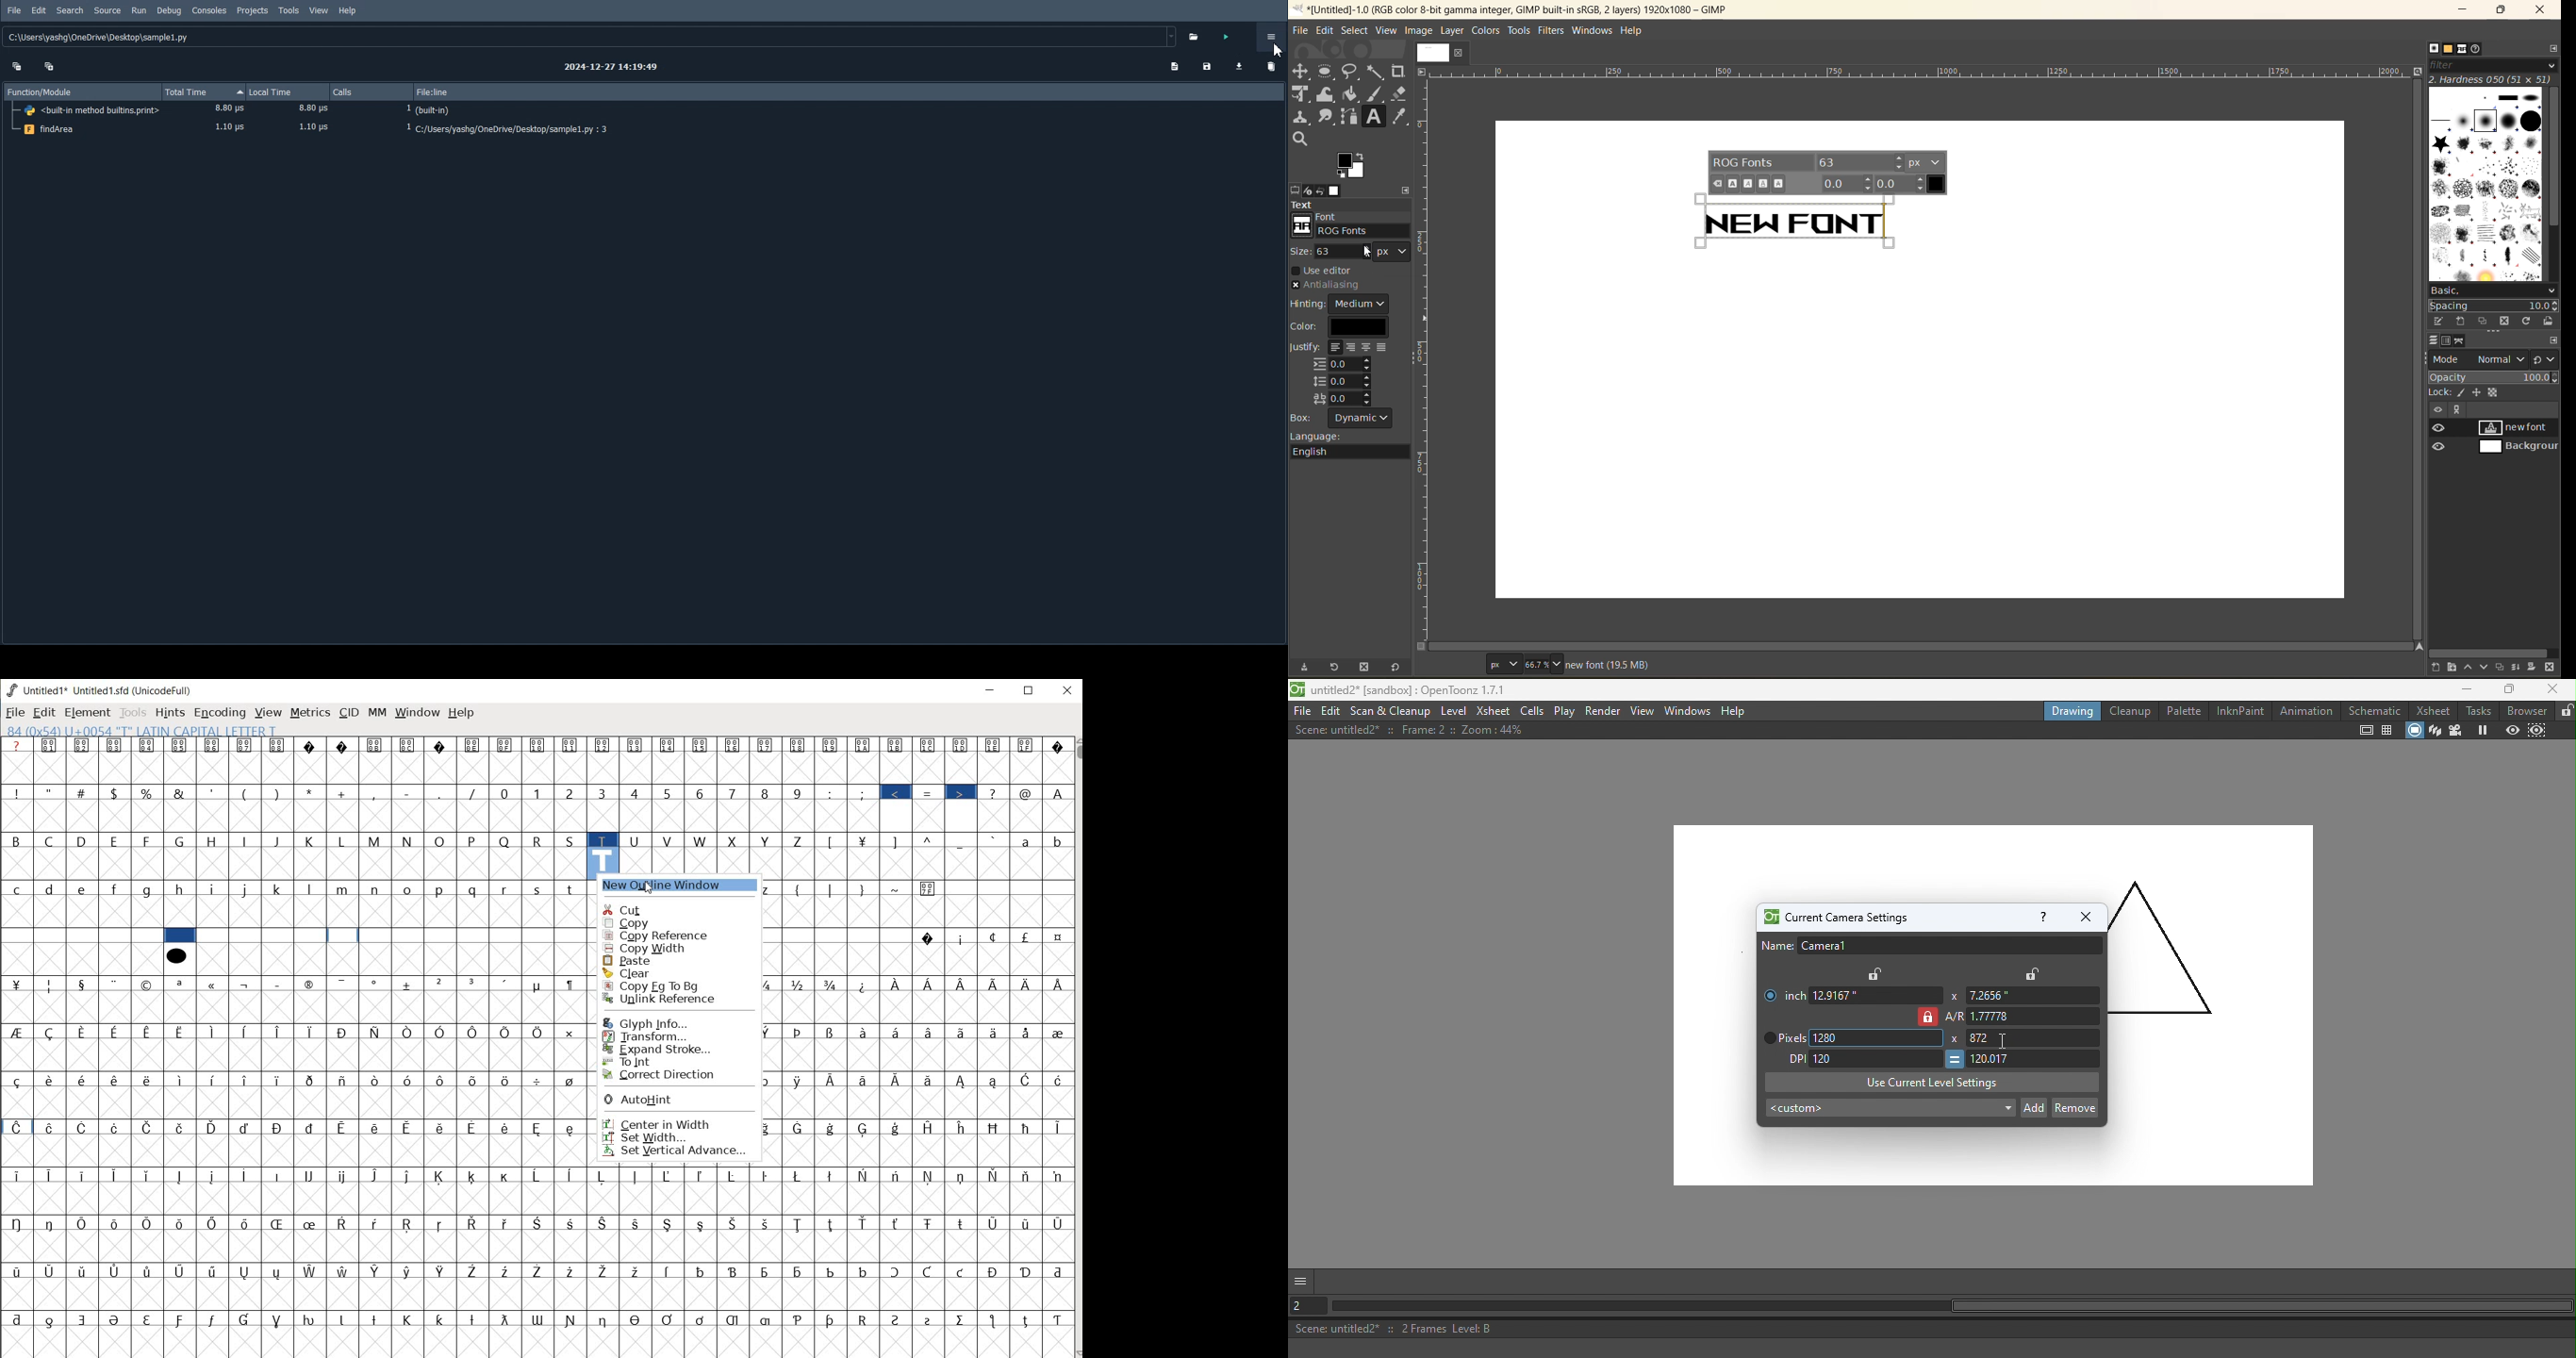 The image size is (2576, 1372). I want to click on Symbol, so click(118, 1271).